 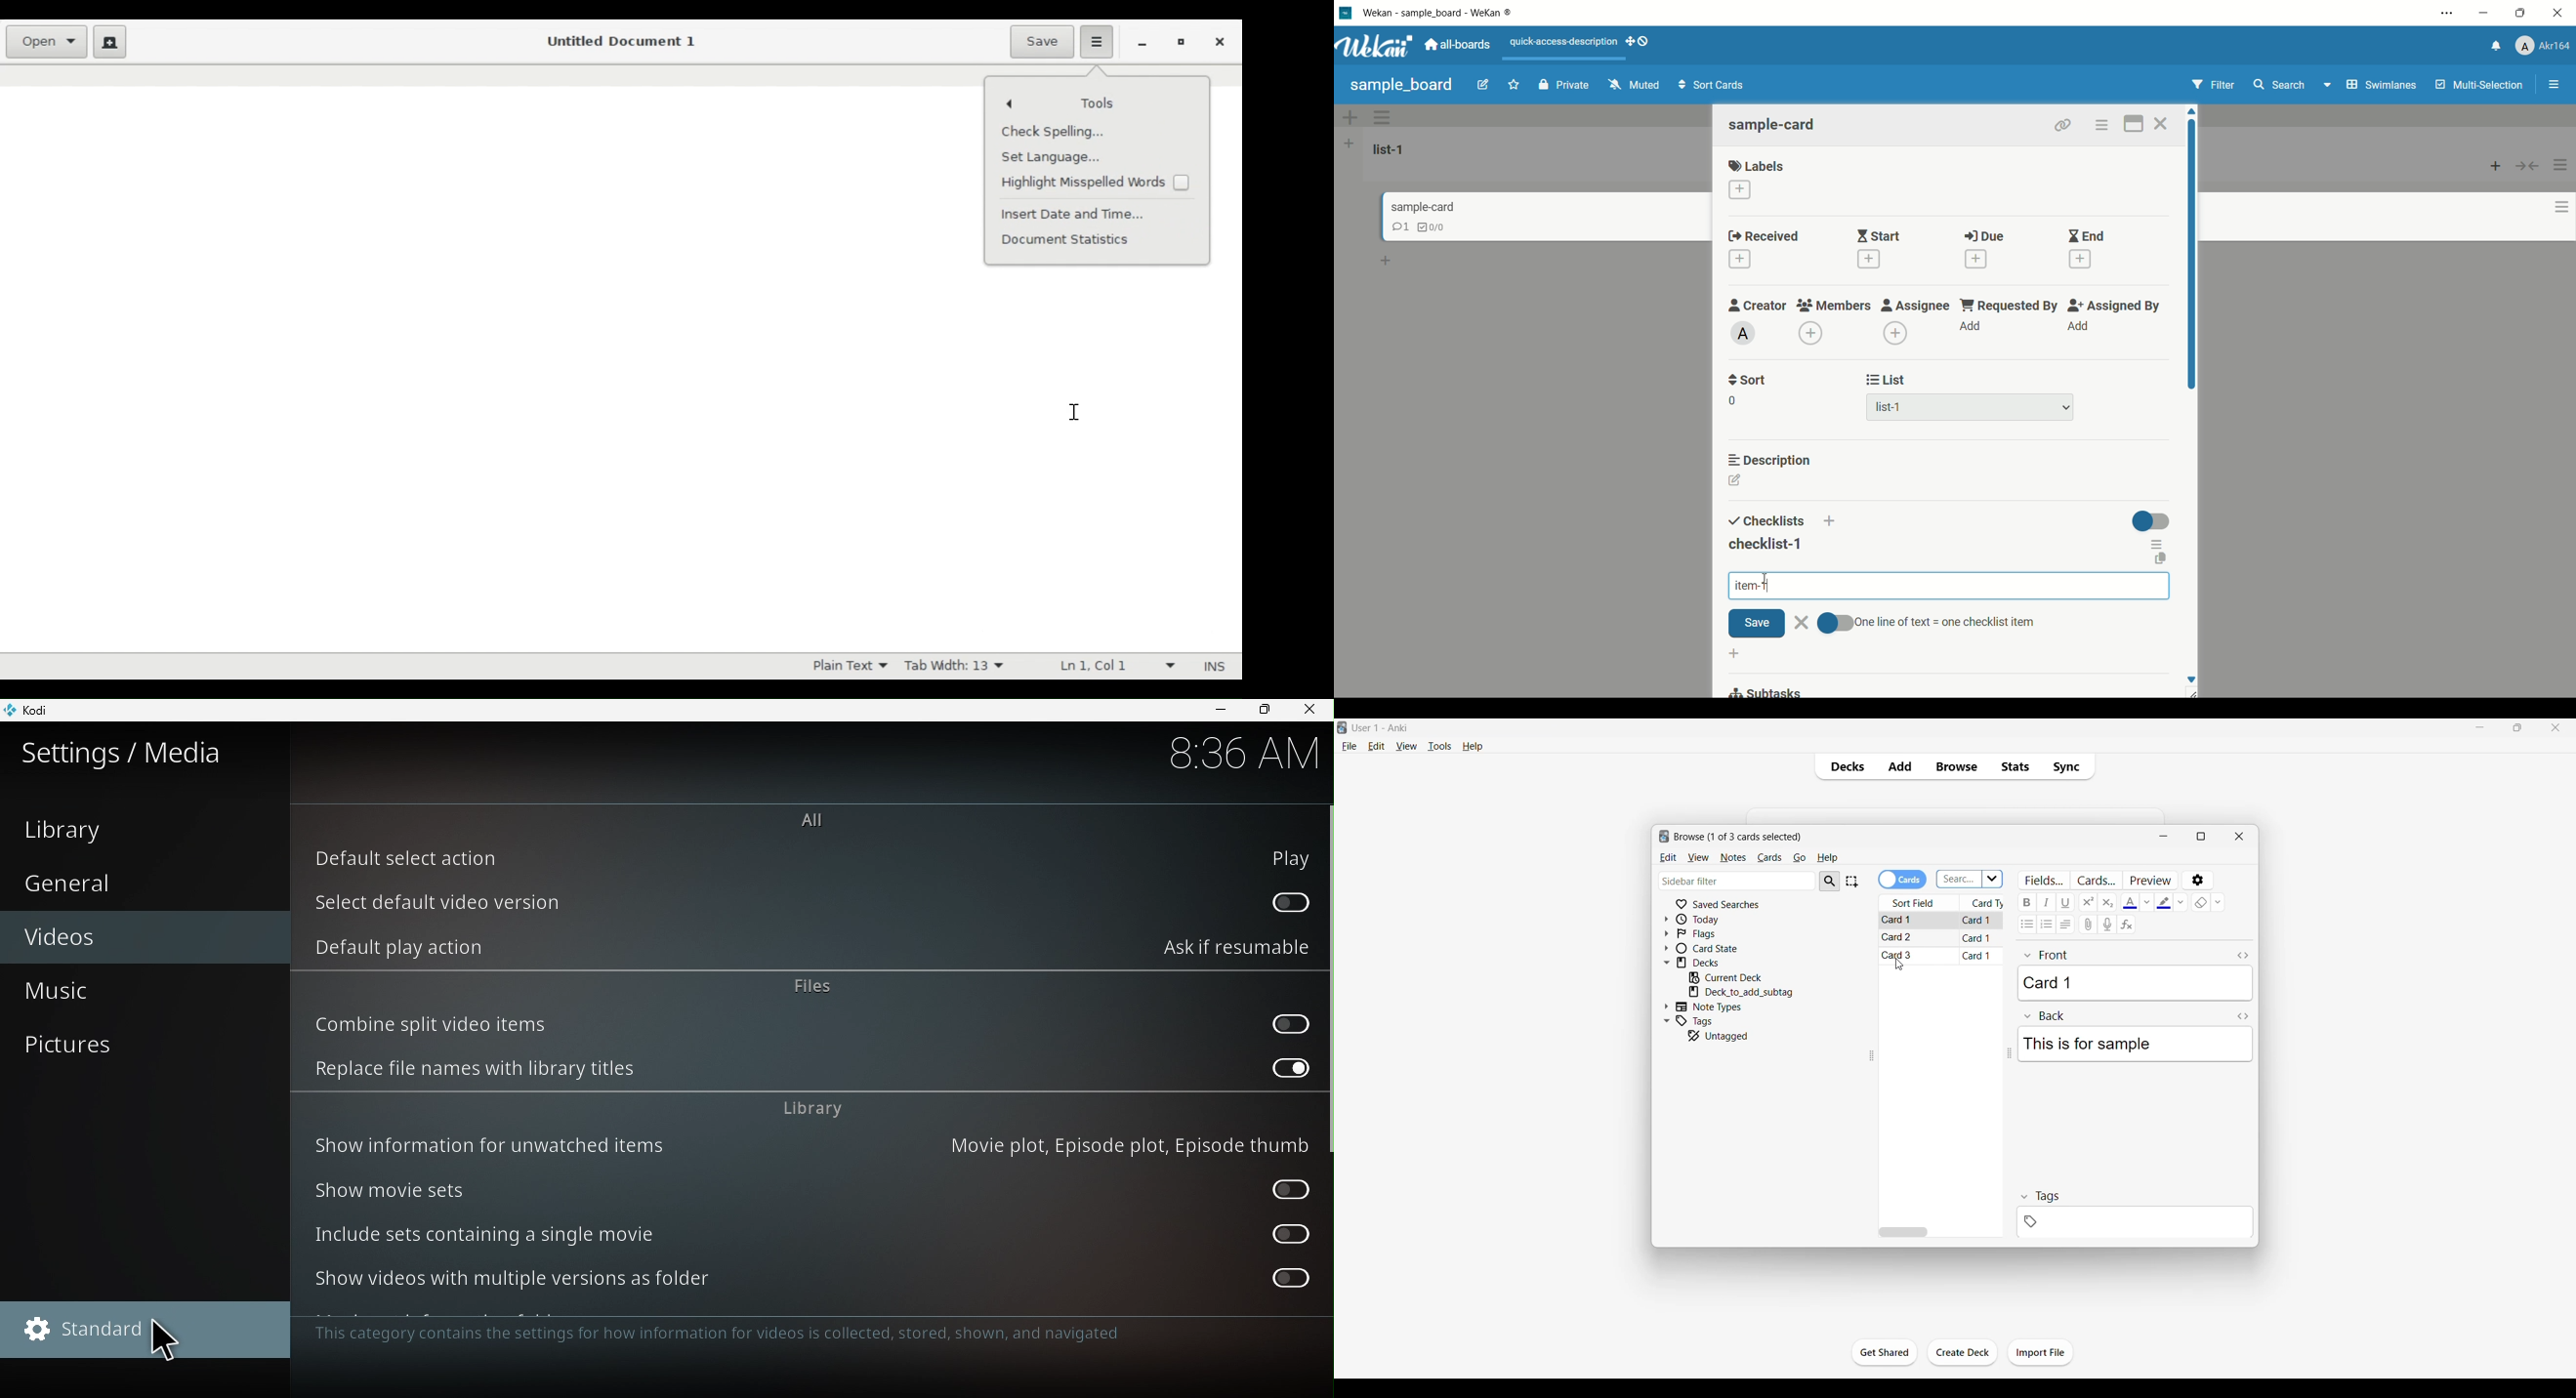 What do you see at coordinates (135, 995) in the screenshot?
I see `Music` at bounding box center [135, 995].